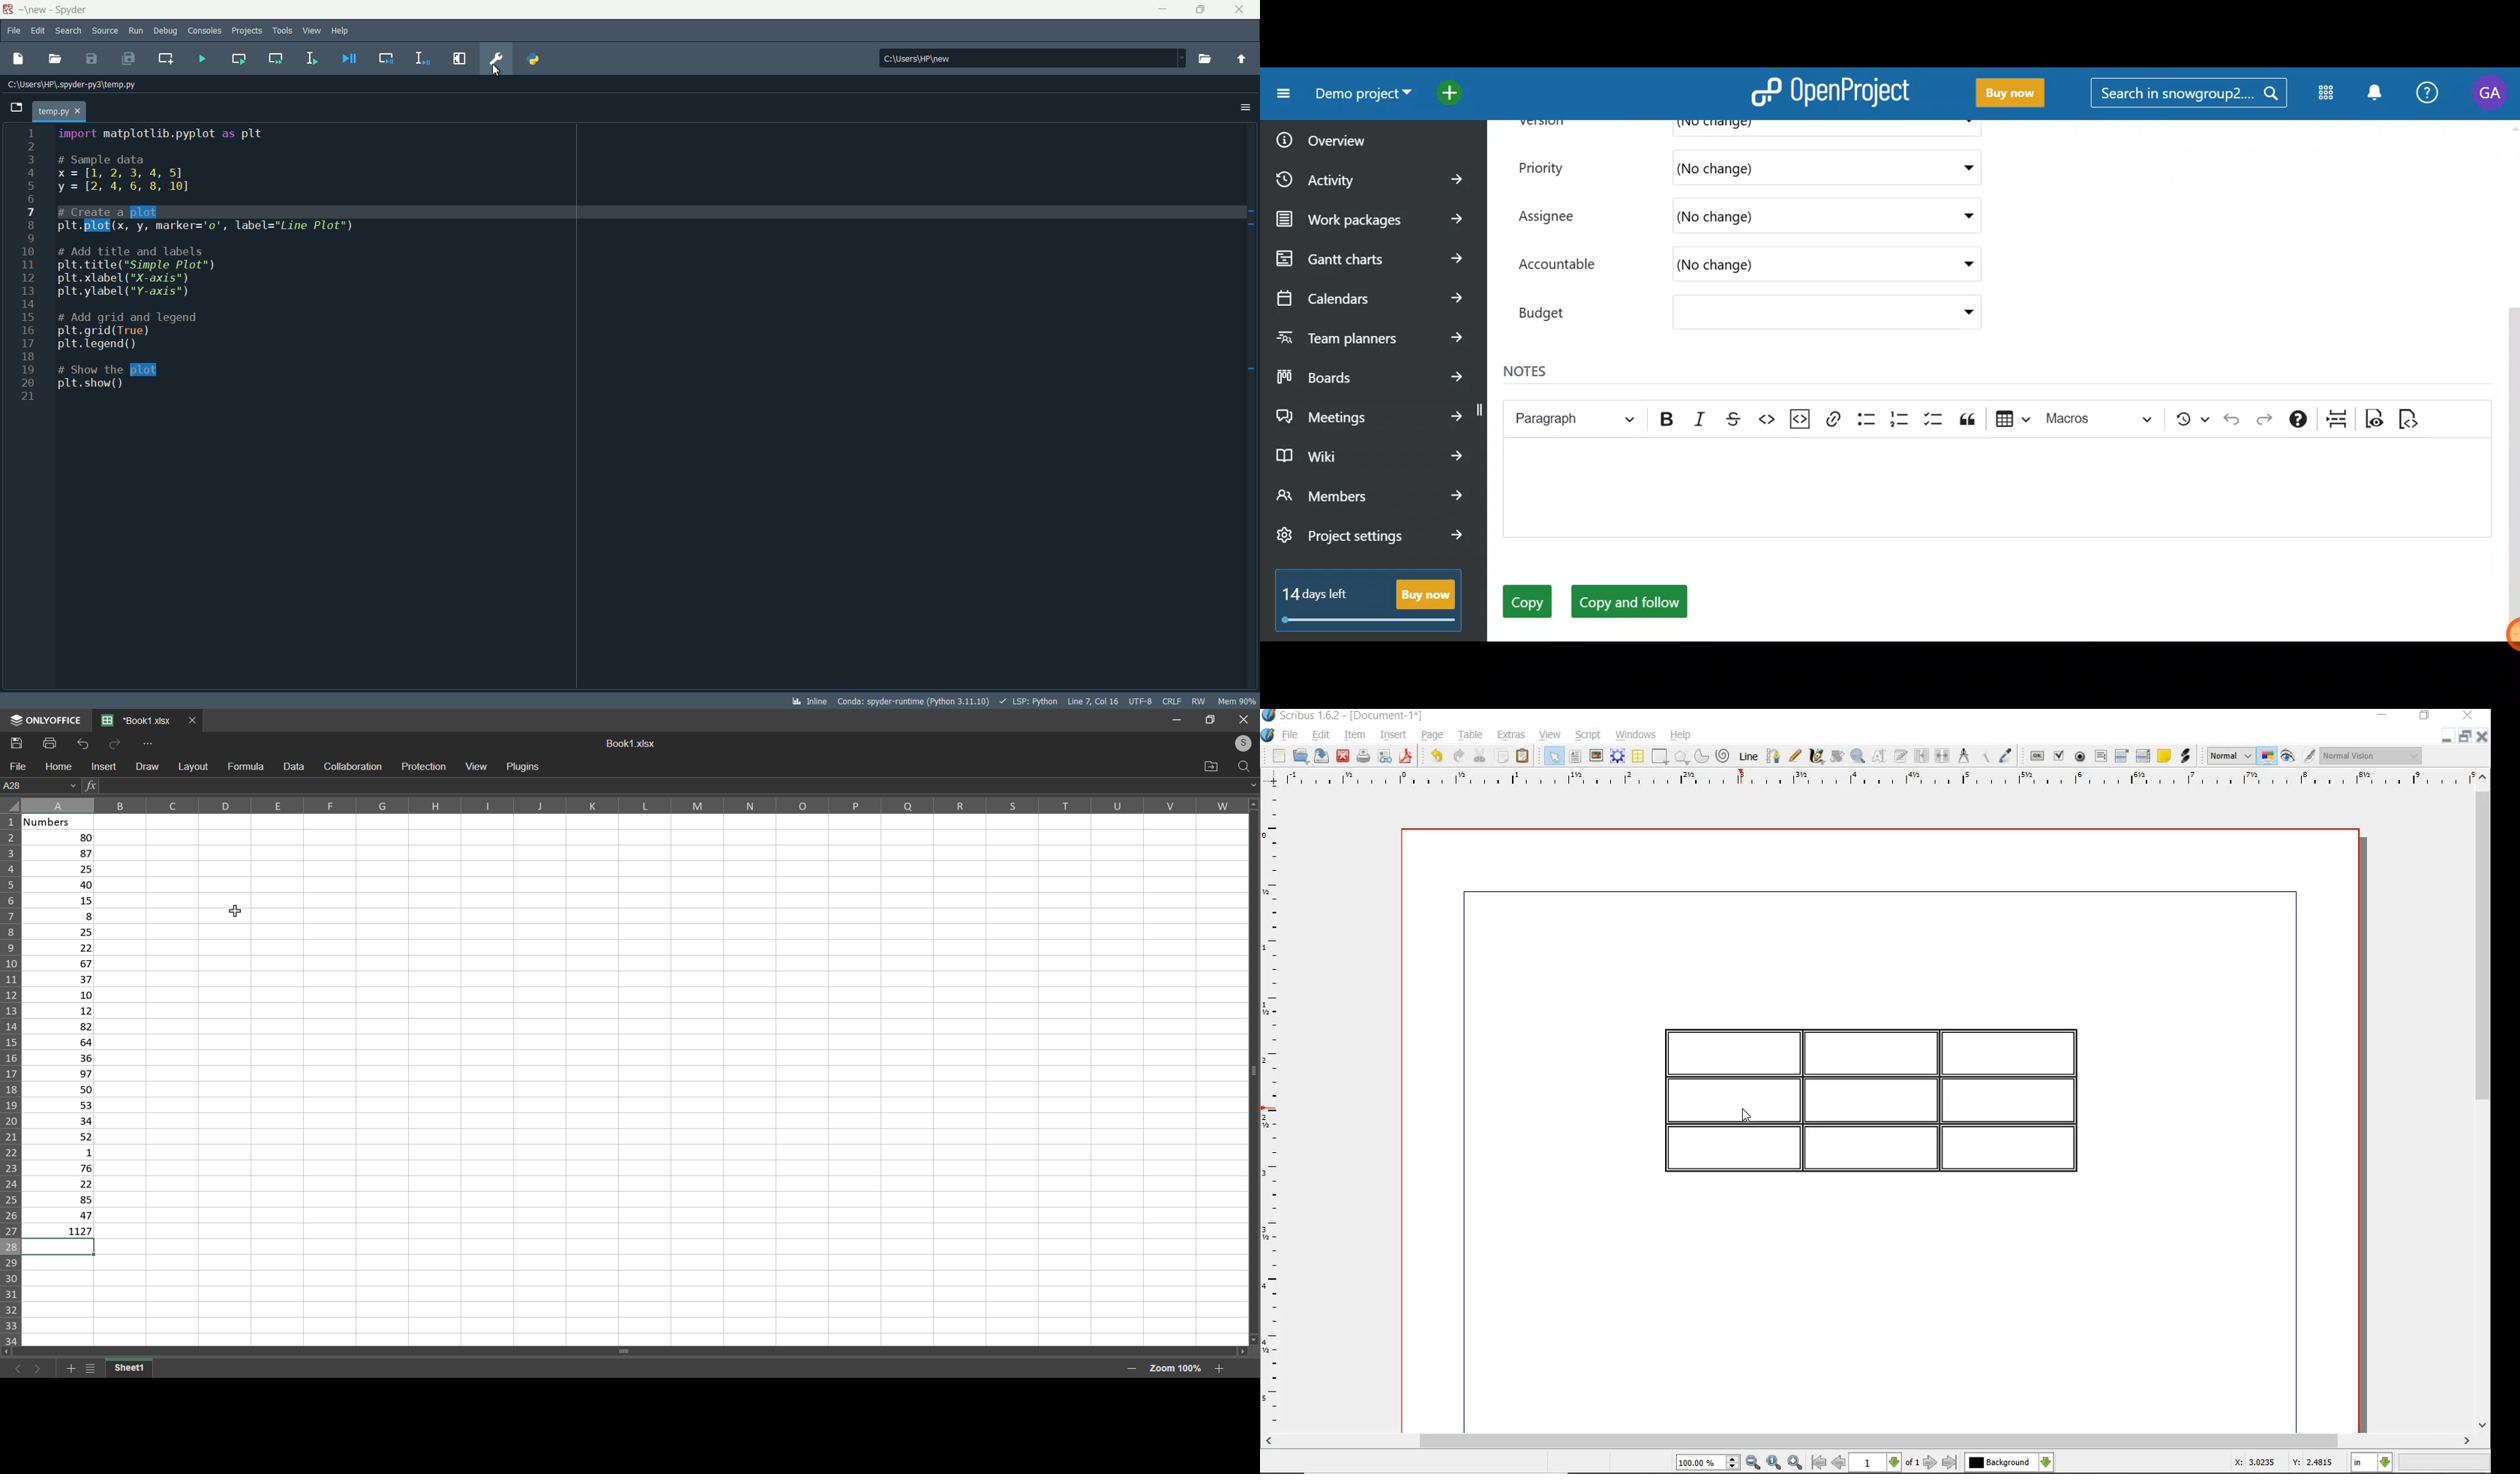  What do you see at coordinates (312, 30) in the screenshot?
I see `view` at bounding box center [312, 30].